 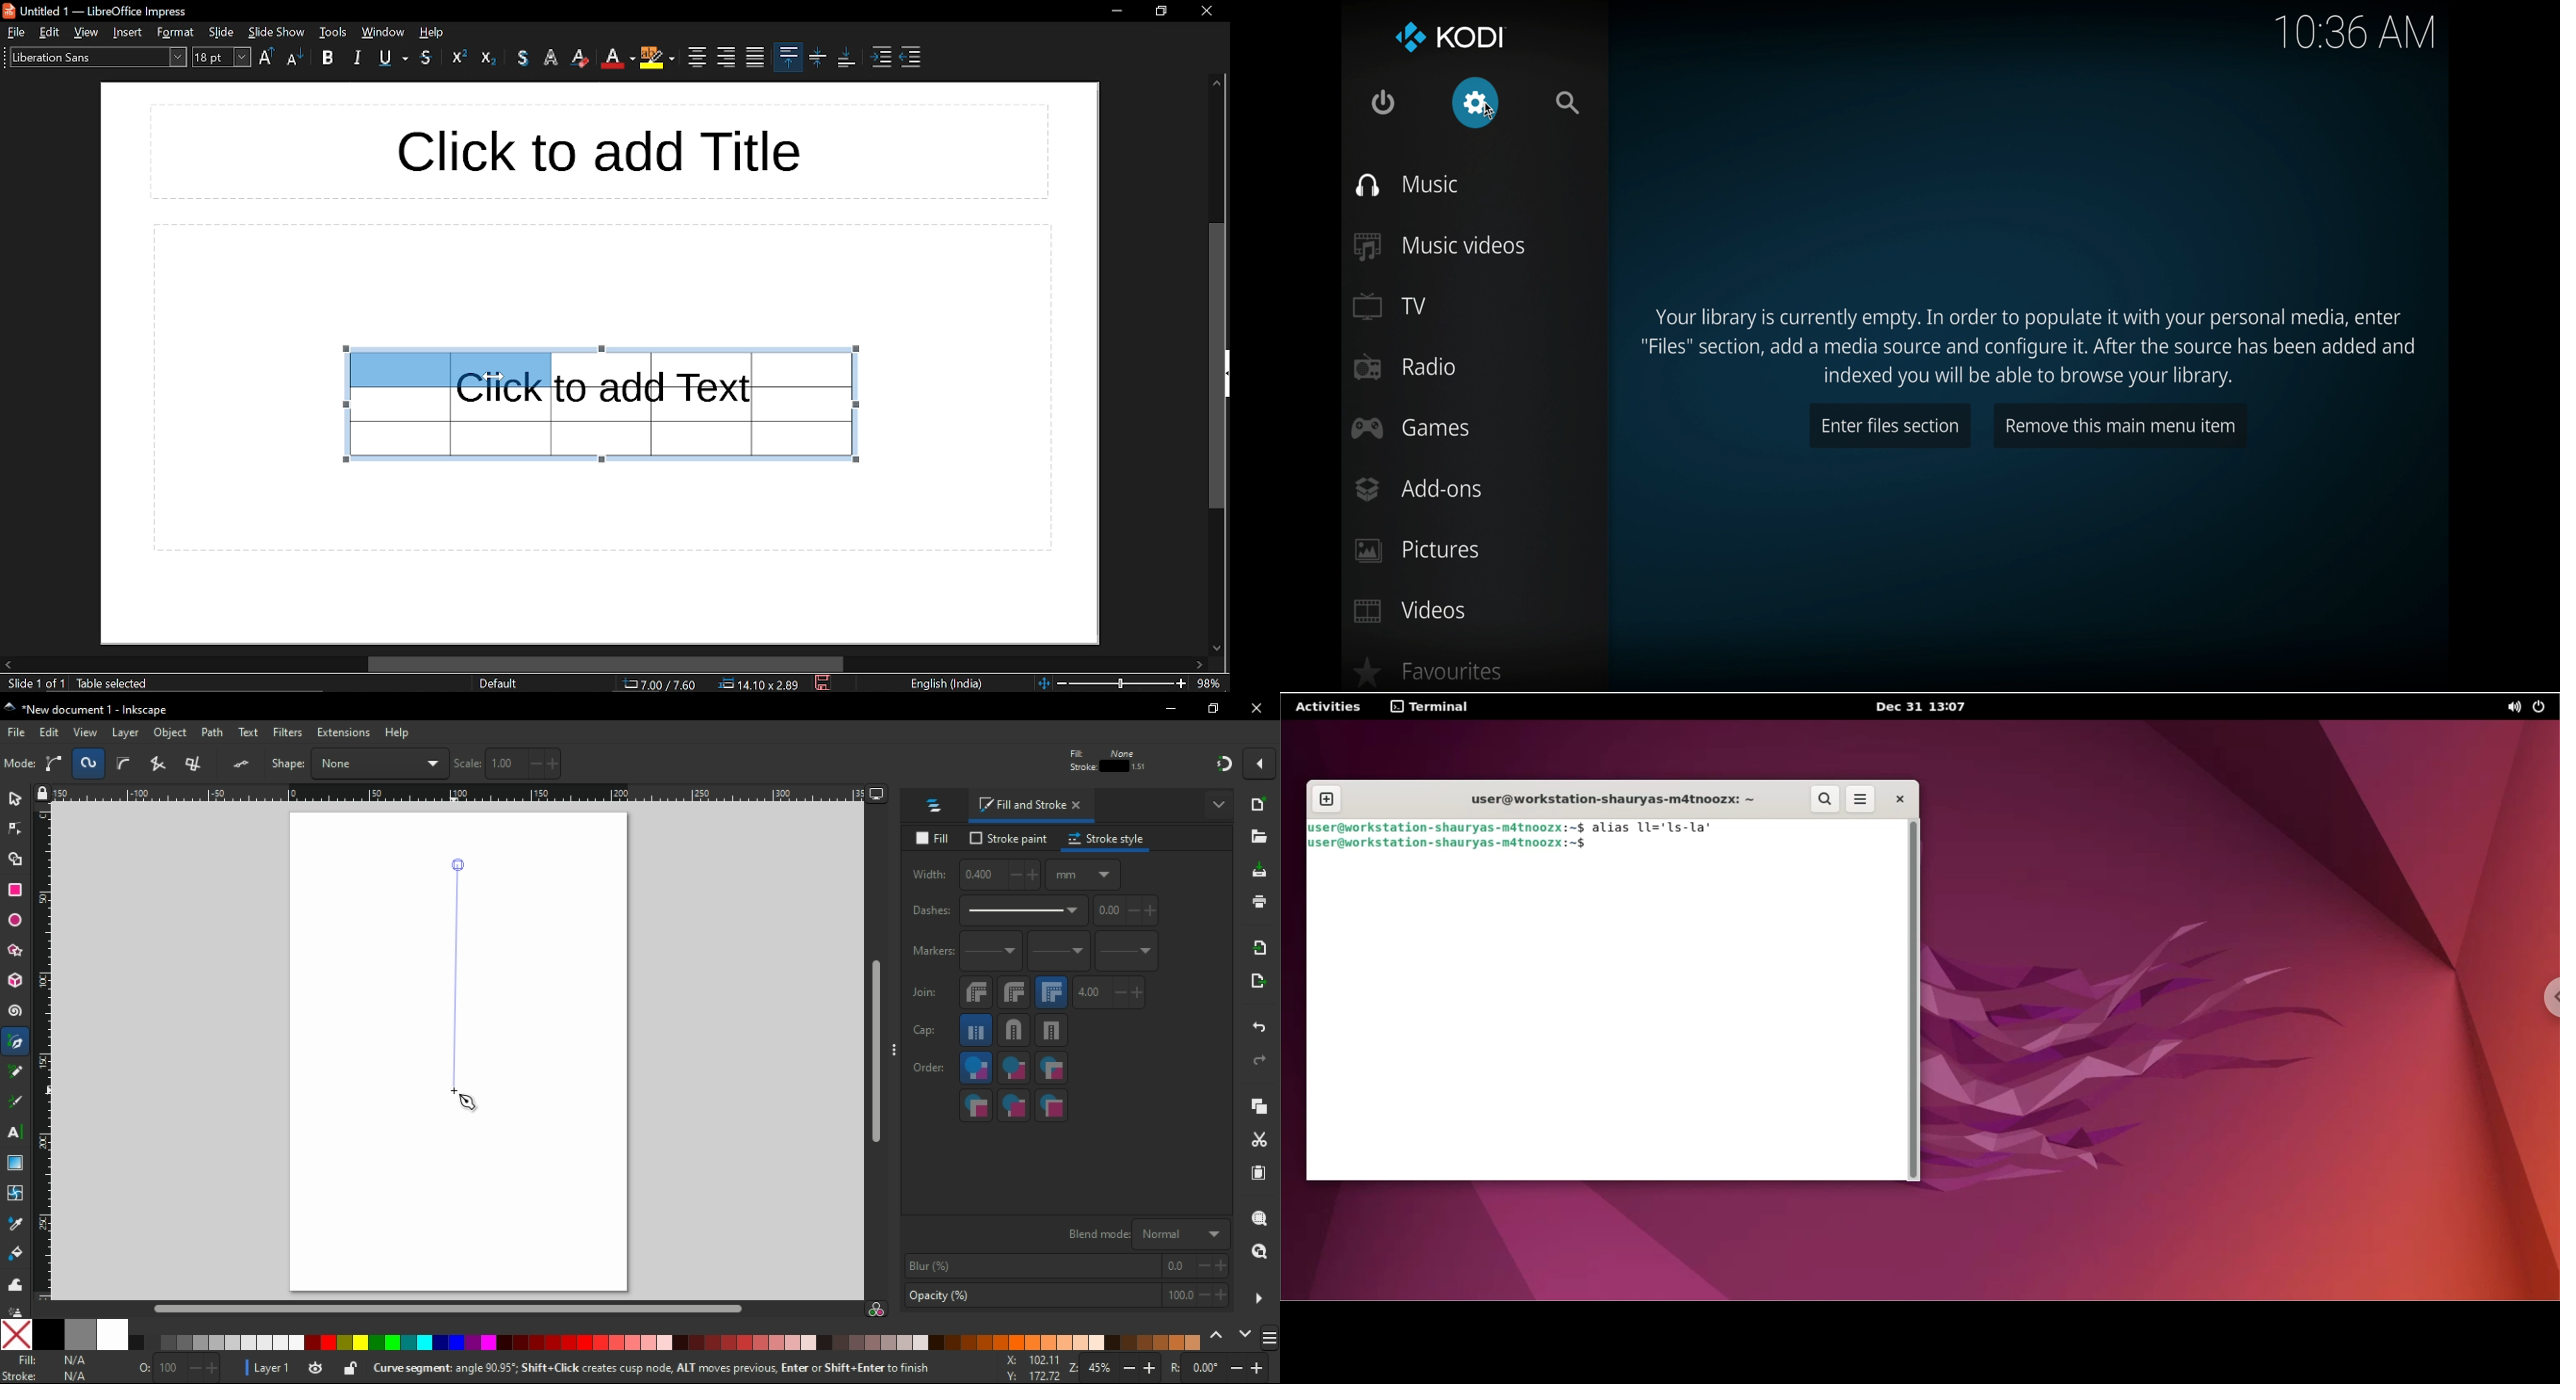 I want to click on object rotate 90 CCW, so click(x=167, y=764).